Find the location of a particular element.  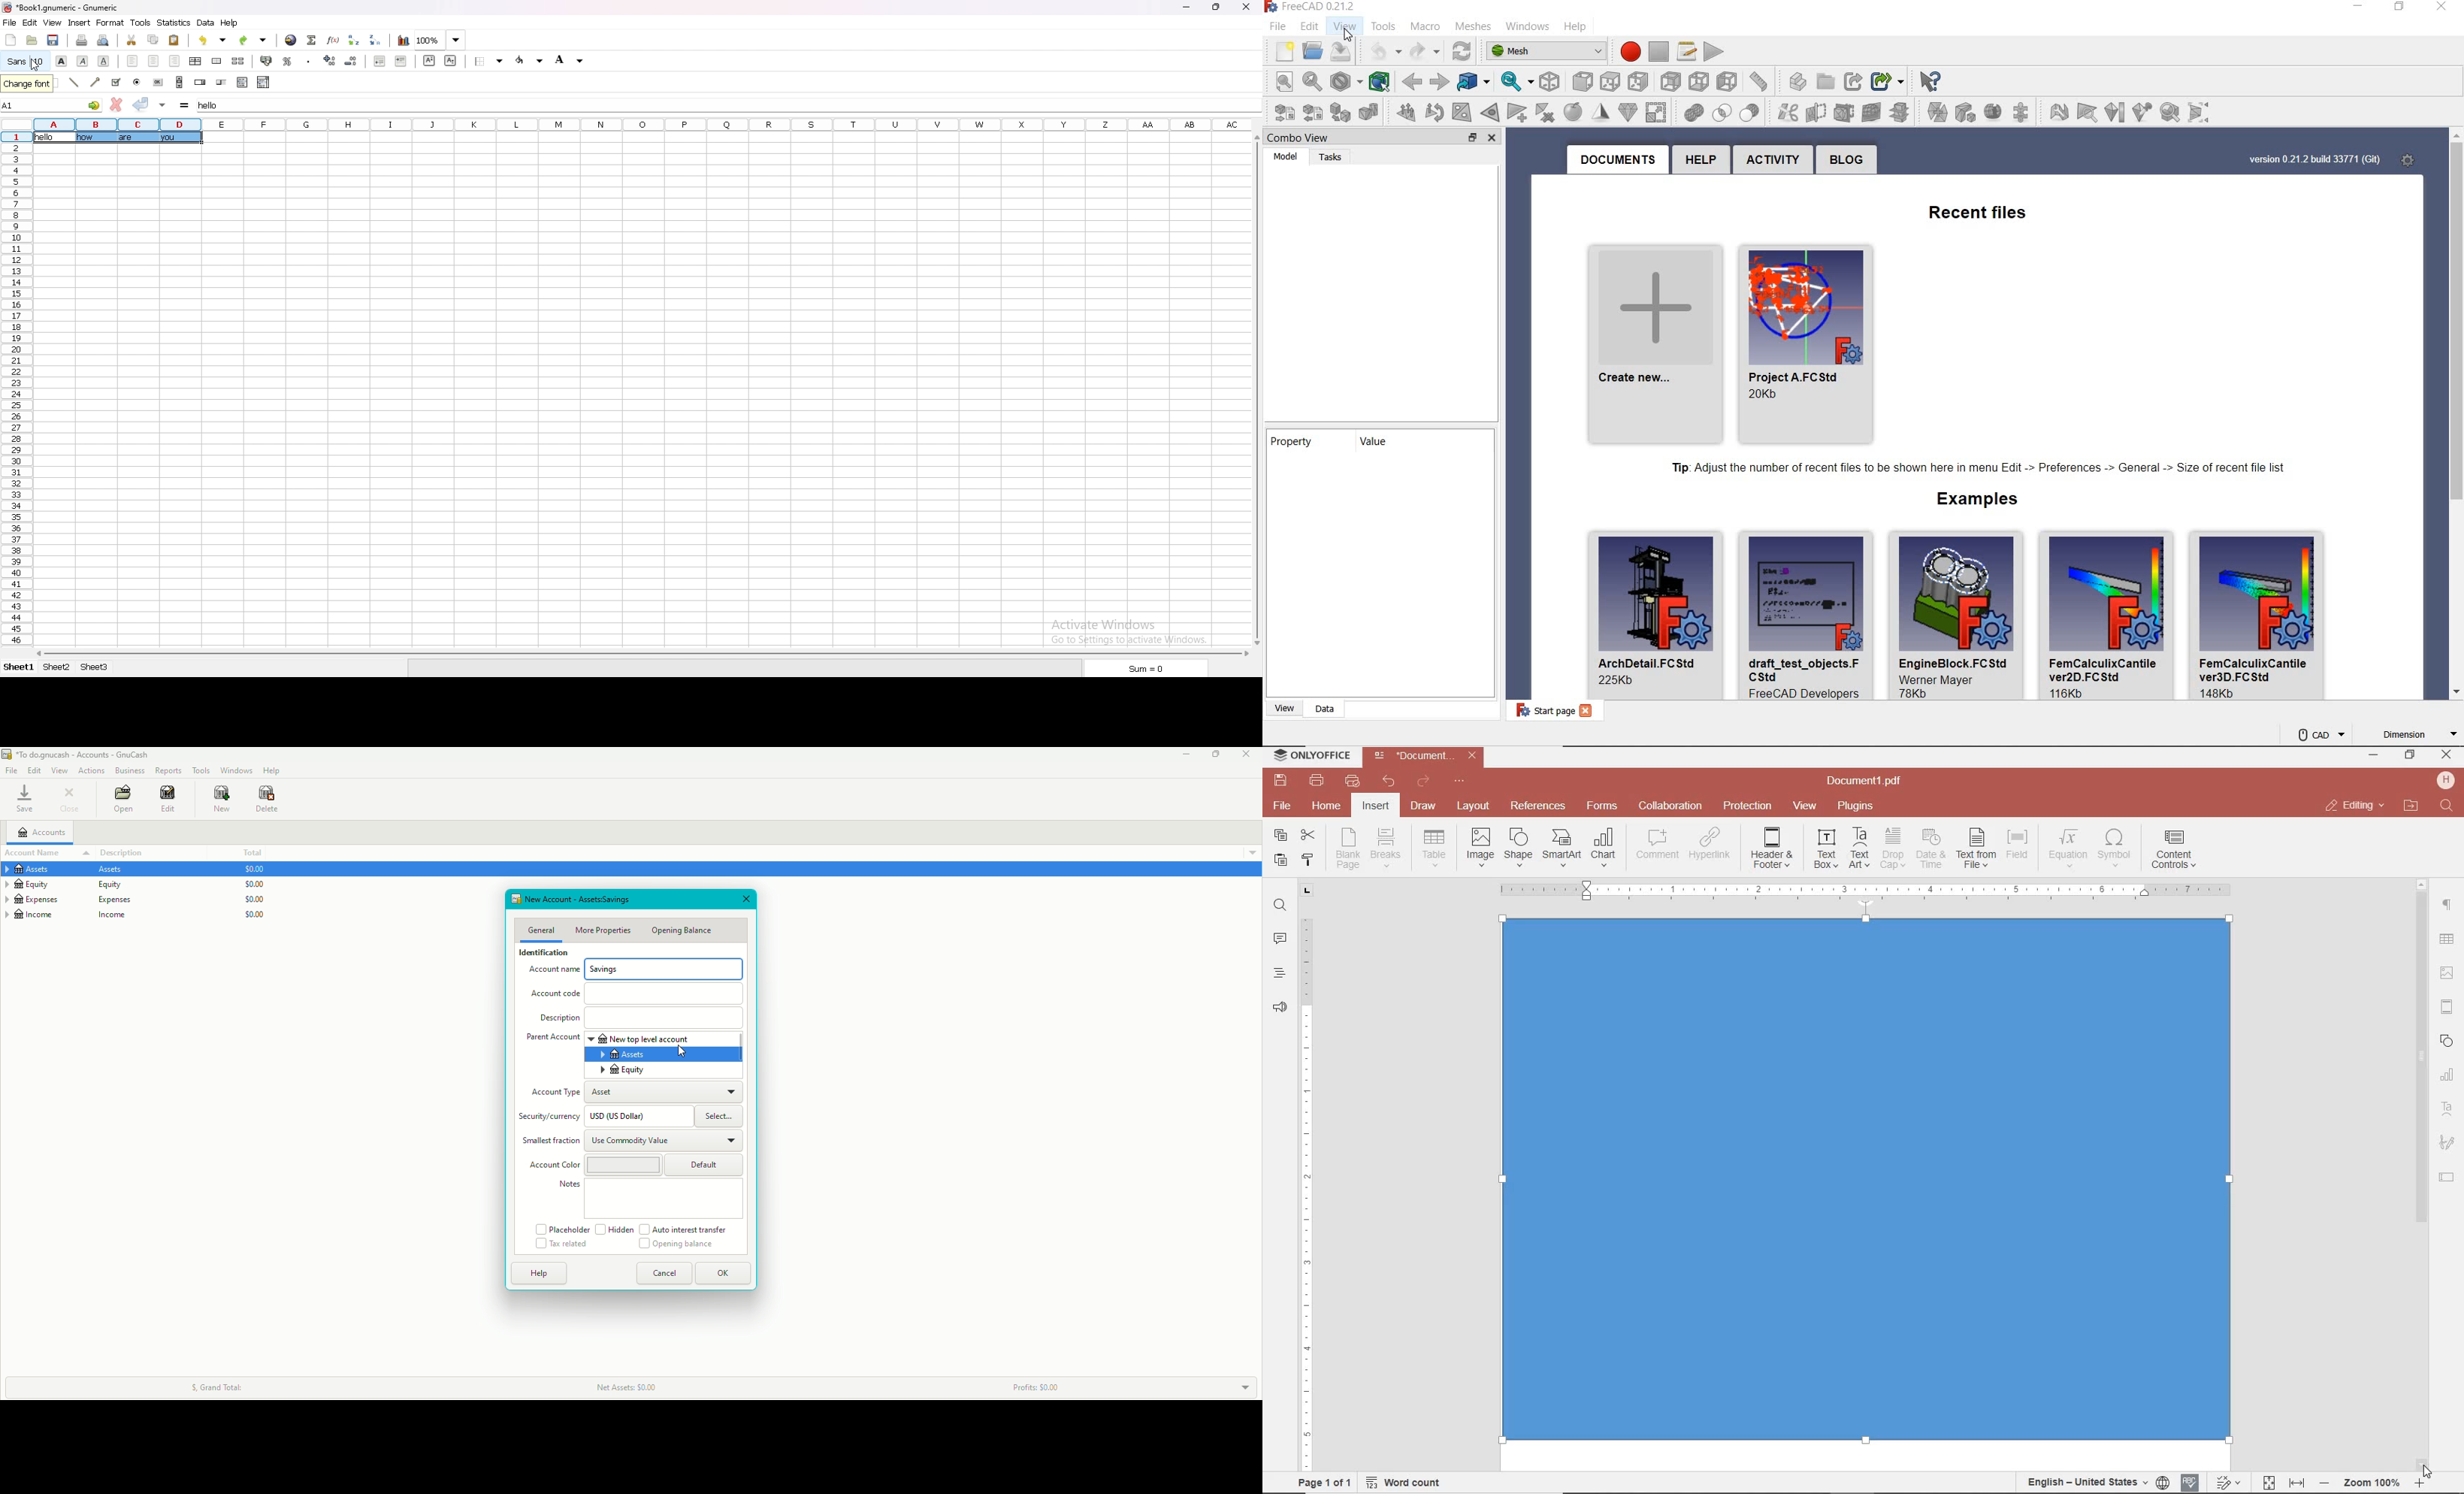

edit is located at coordinates (1307, 26).